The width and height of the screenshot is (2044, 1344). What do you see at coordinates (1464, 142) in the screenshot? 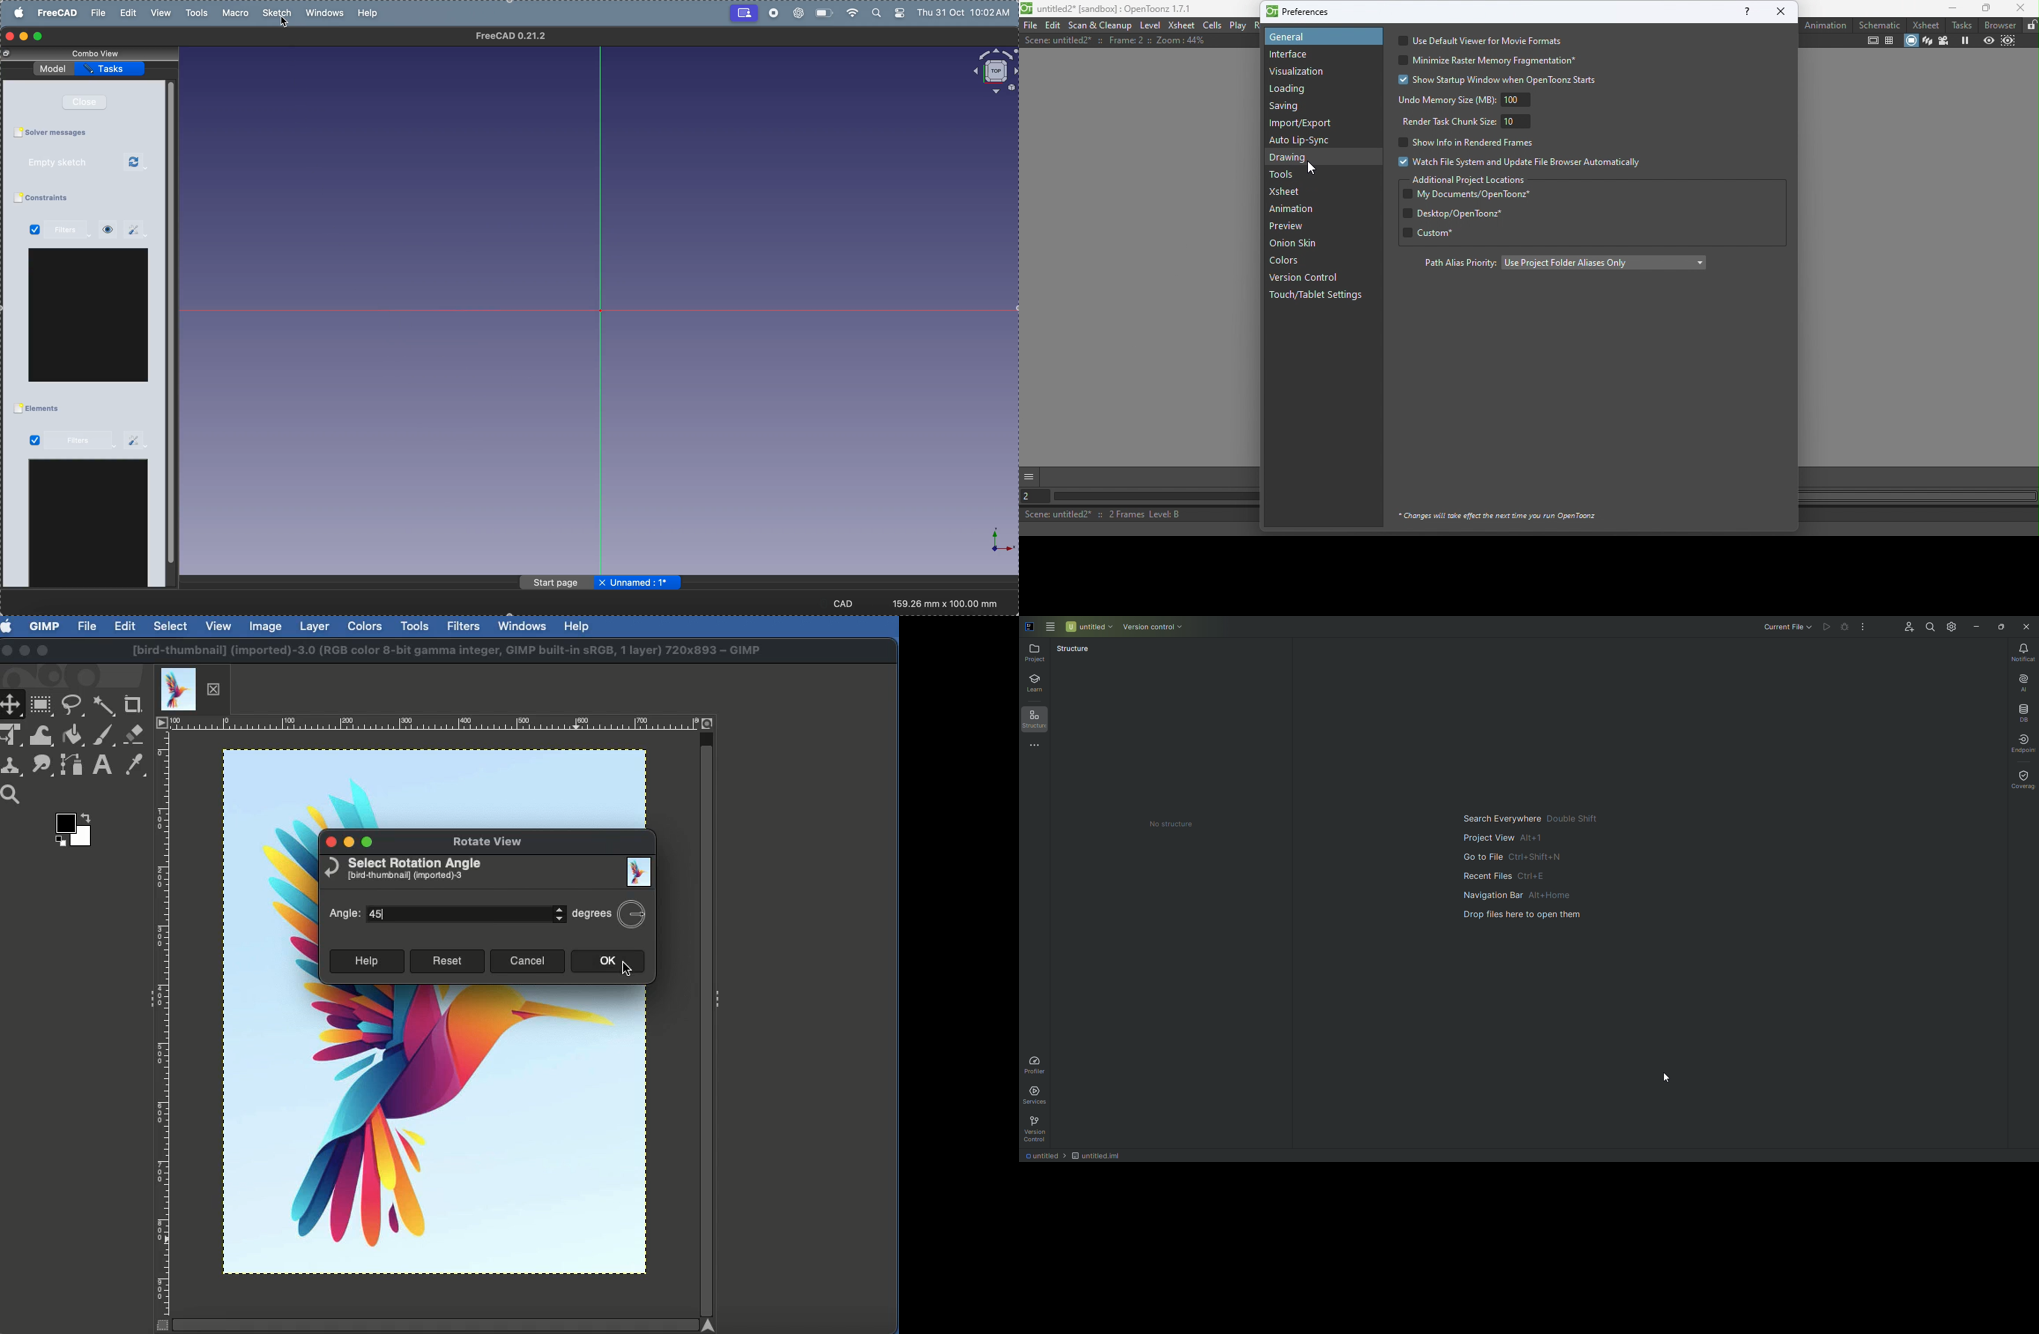
I see `Show info in rendered frames` at bounding box center [1464, 142].